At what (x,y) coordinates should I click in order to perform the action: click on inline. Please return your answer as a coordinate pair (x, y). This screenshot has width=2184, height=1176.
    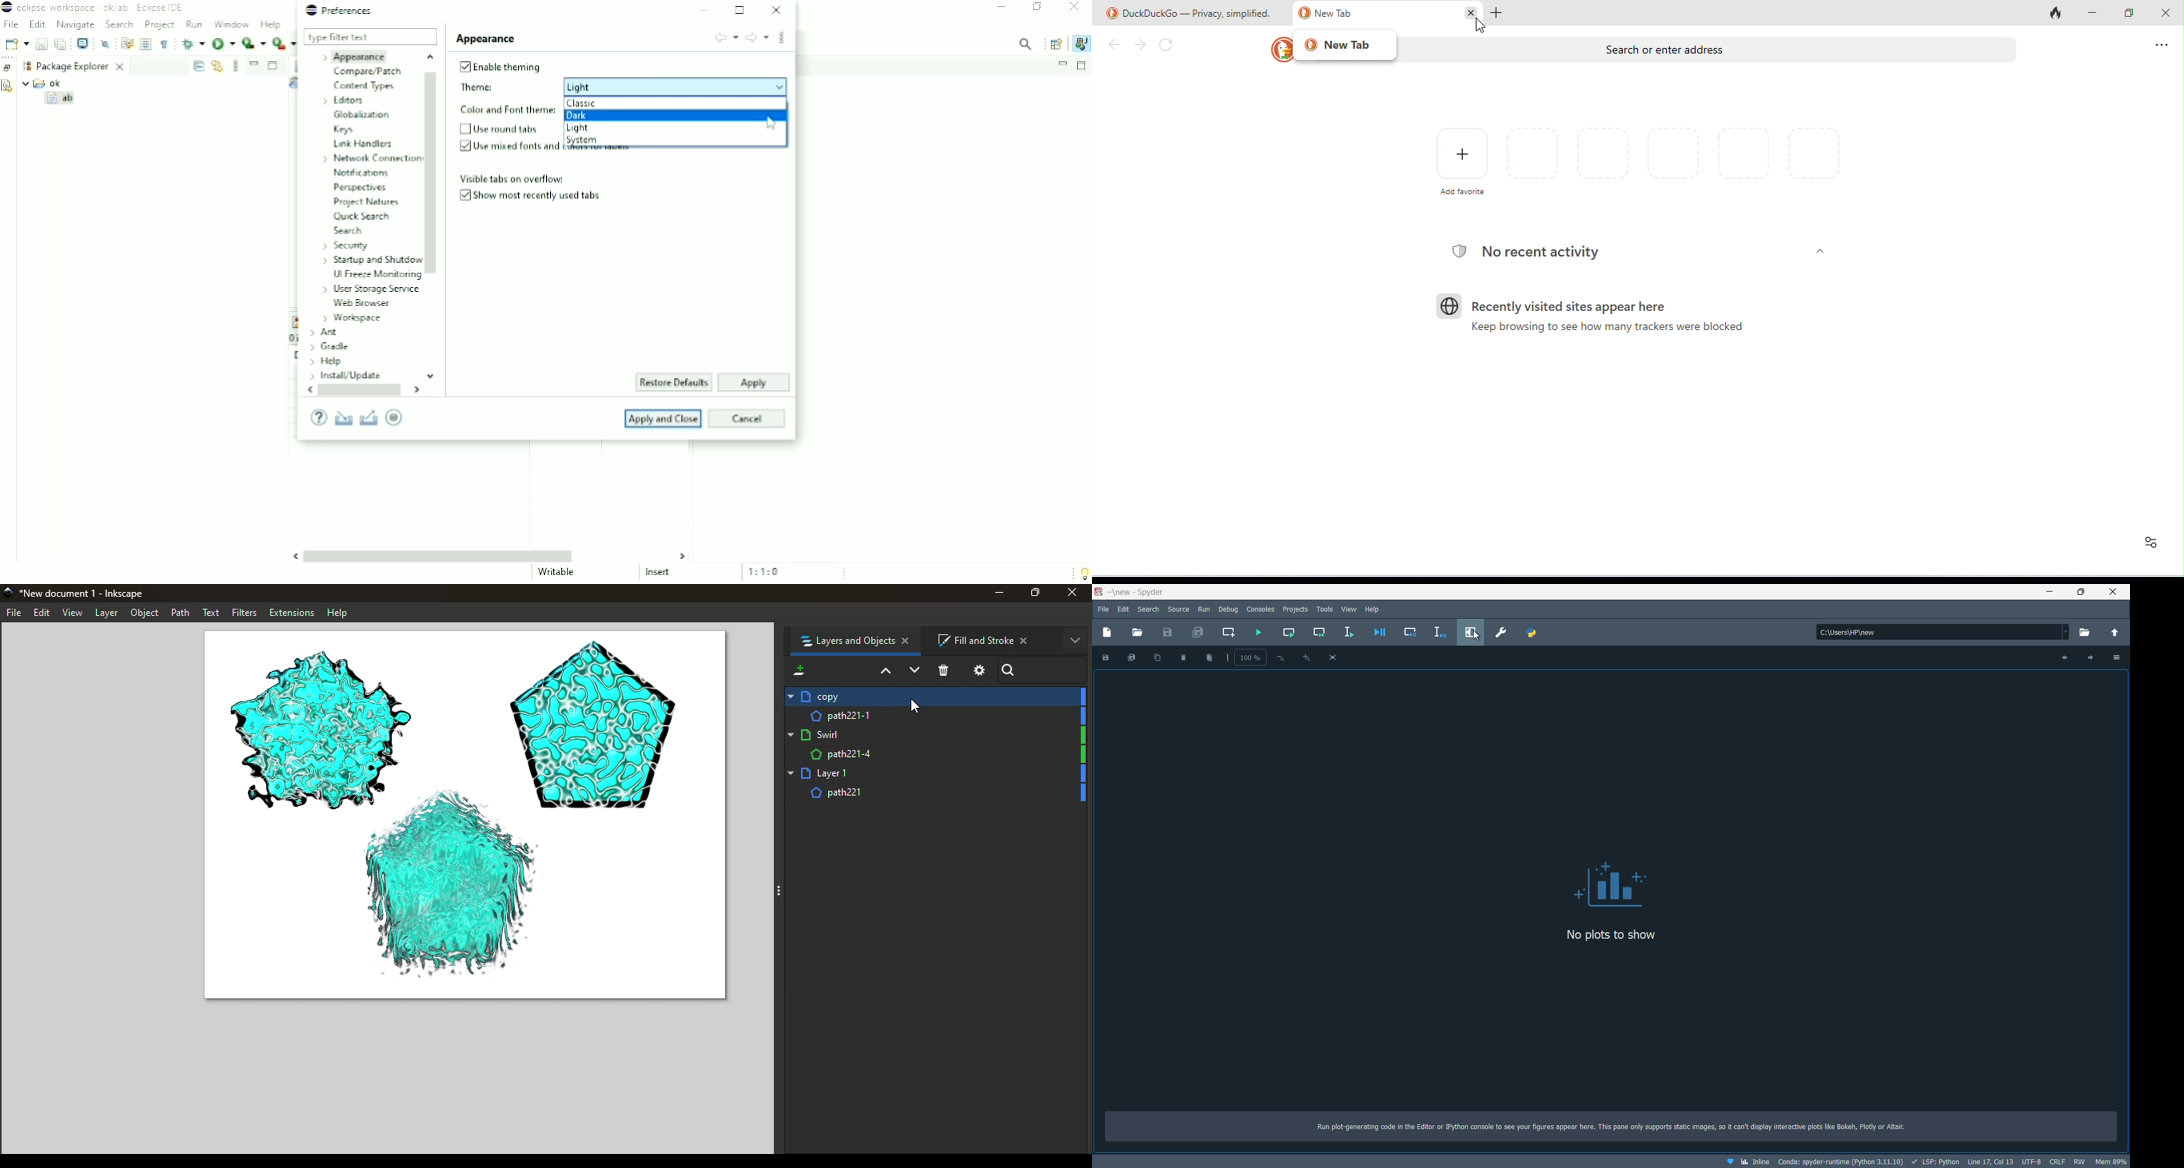
    Looking at the image, I should click on (1746, 1162).